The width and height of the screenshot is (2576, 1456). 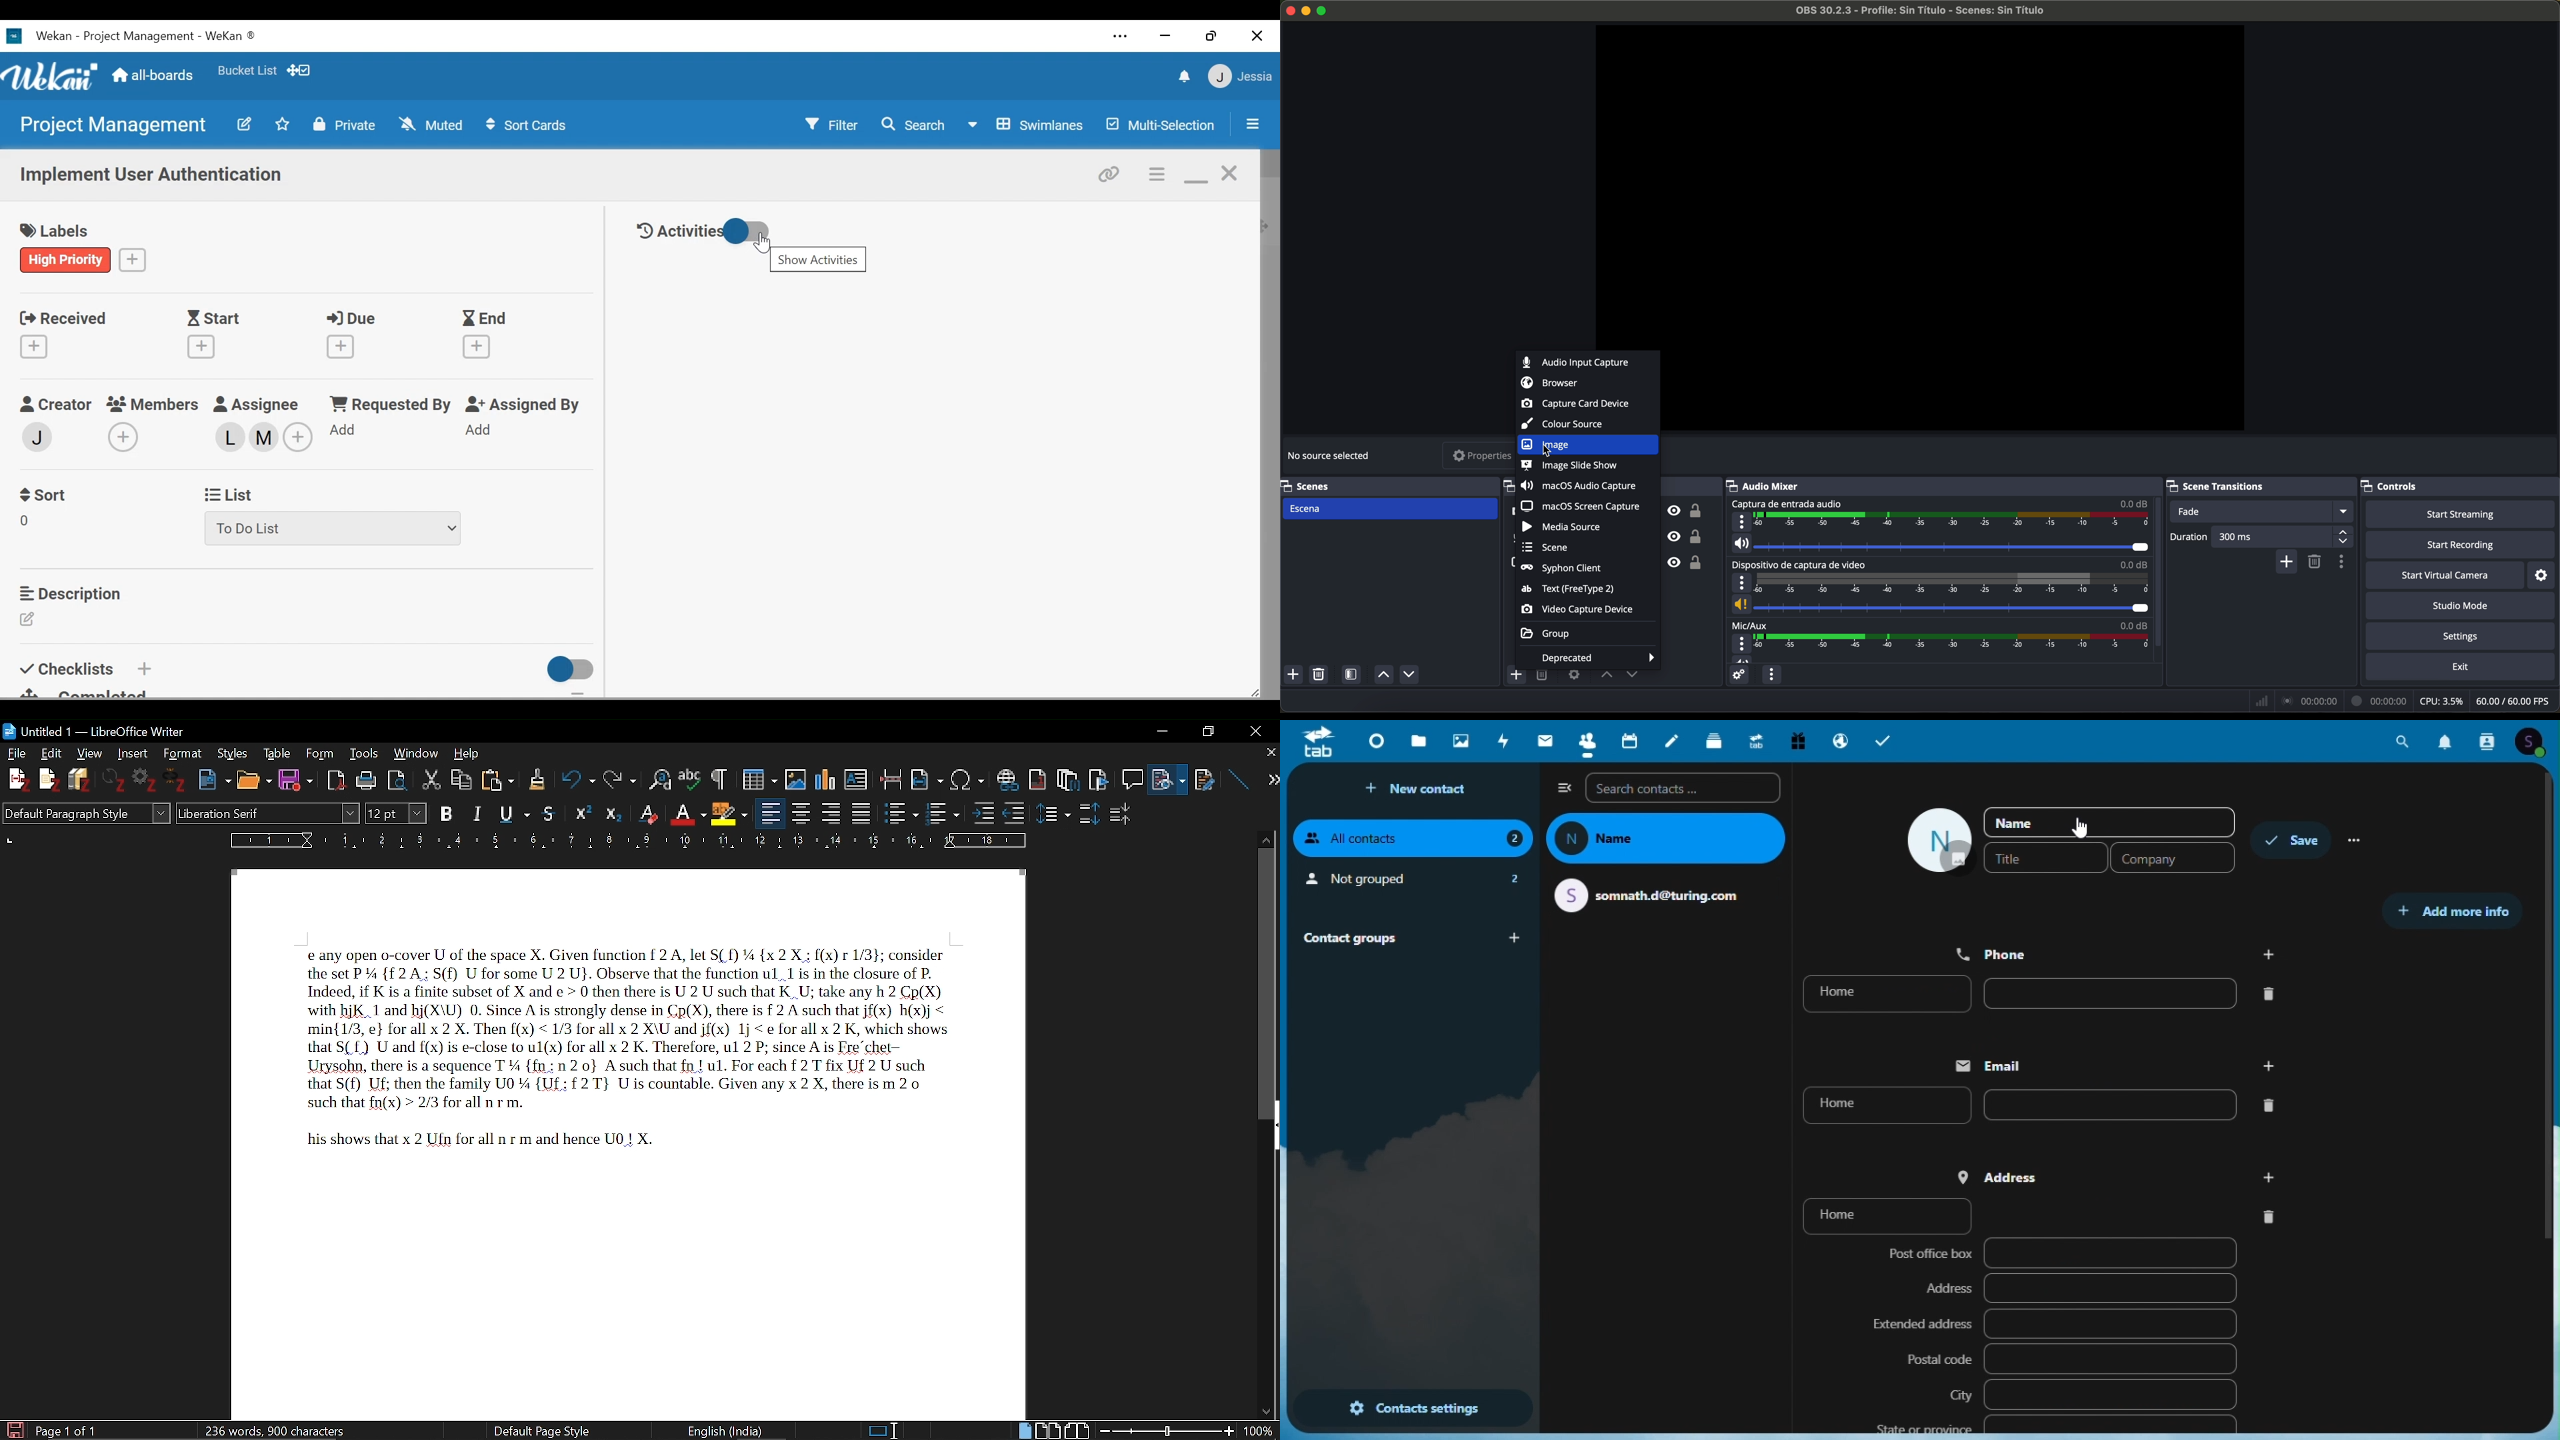 I want to click on 0.0 dB, so click(x=2134, y=565).